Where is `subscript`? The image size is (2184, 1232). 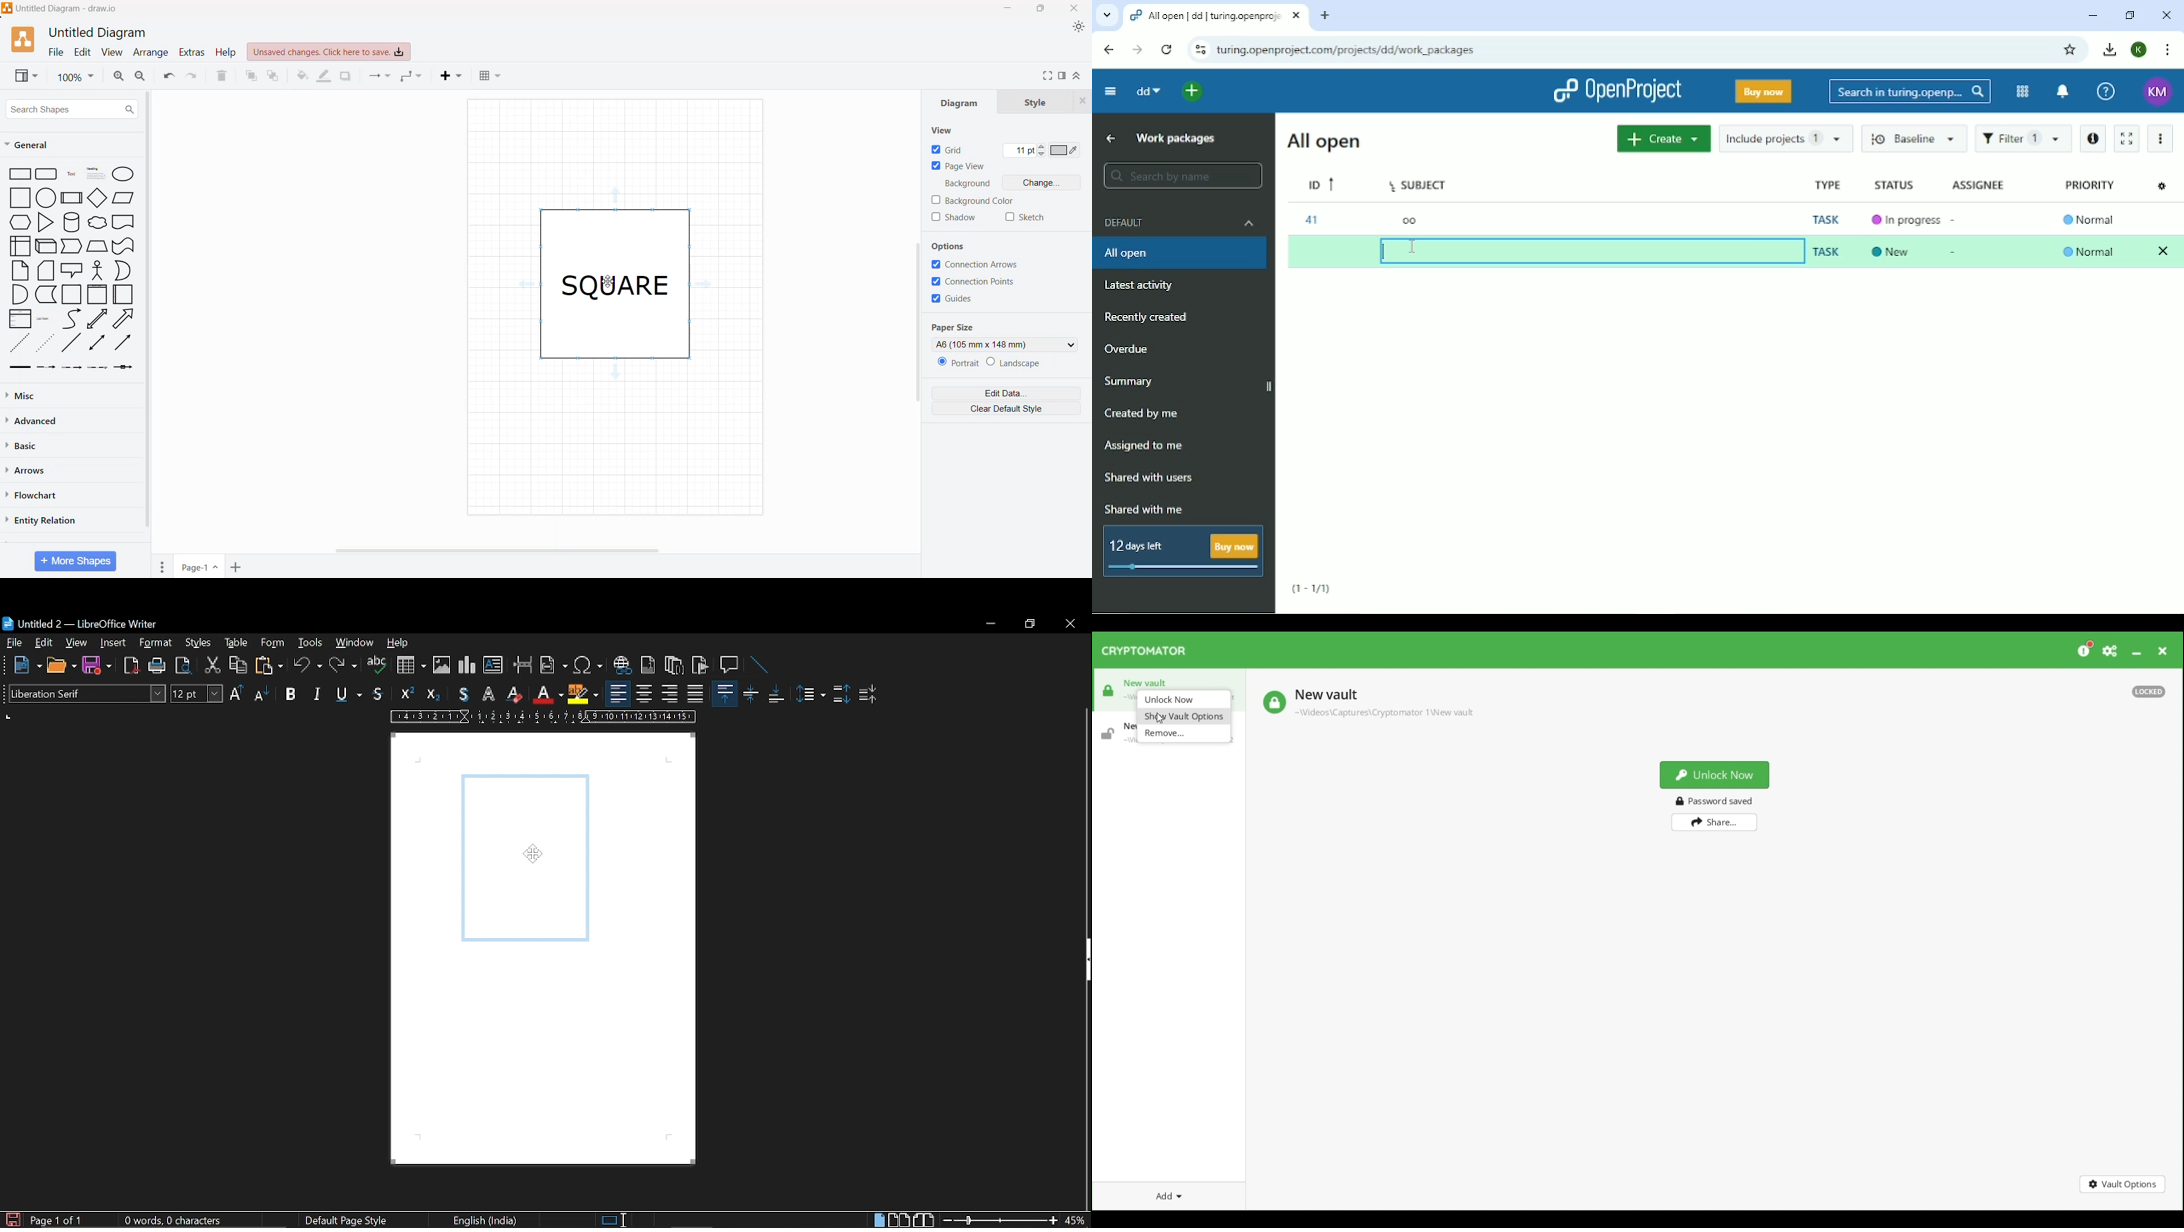 subscript is located at coordinates (436, 694).